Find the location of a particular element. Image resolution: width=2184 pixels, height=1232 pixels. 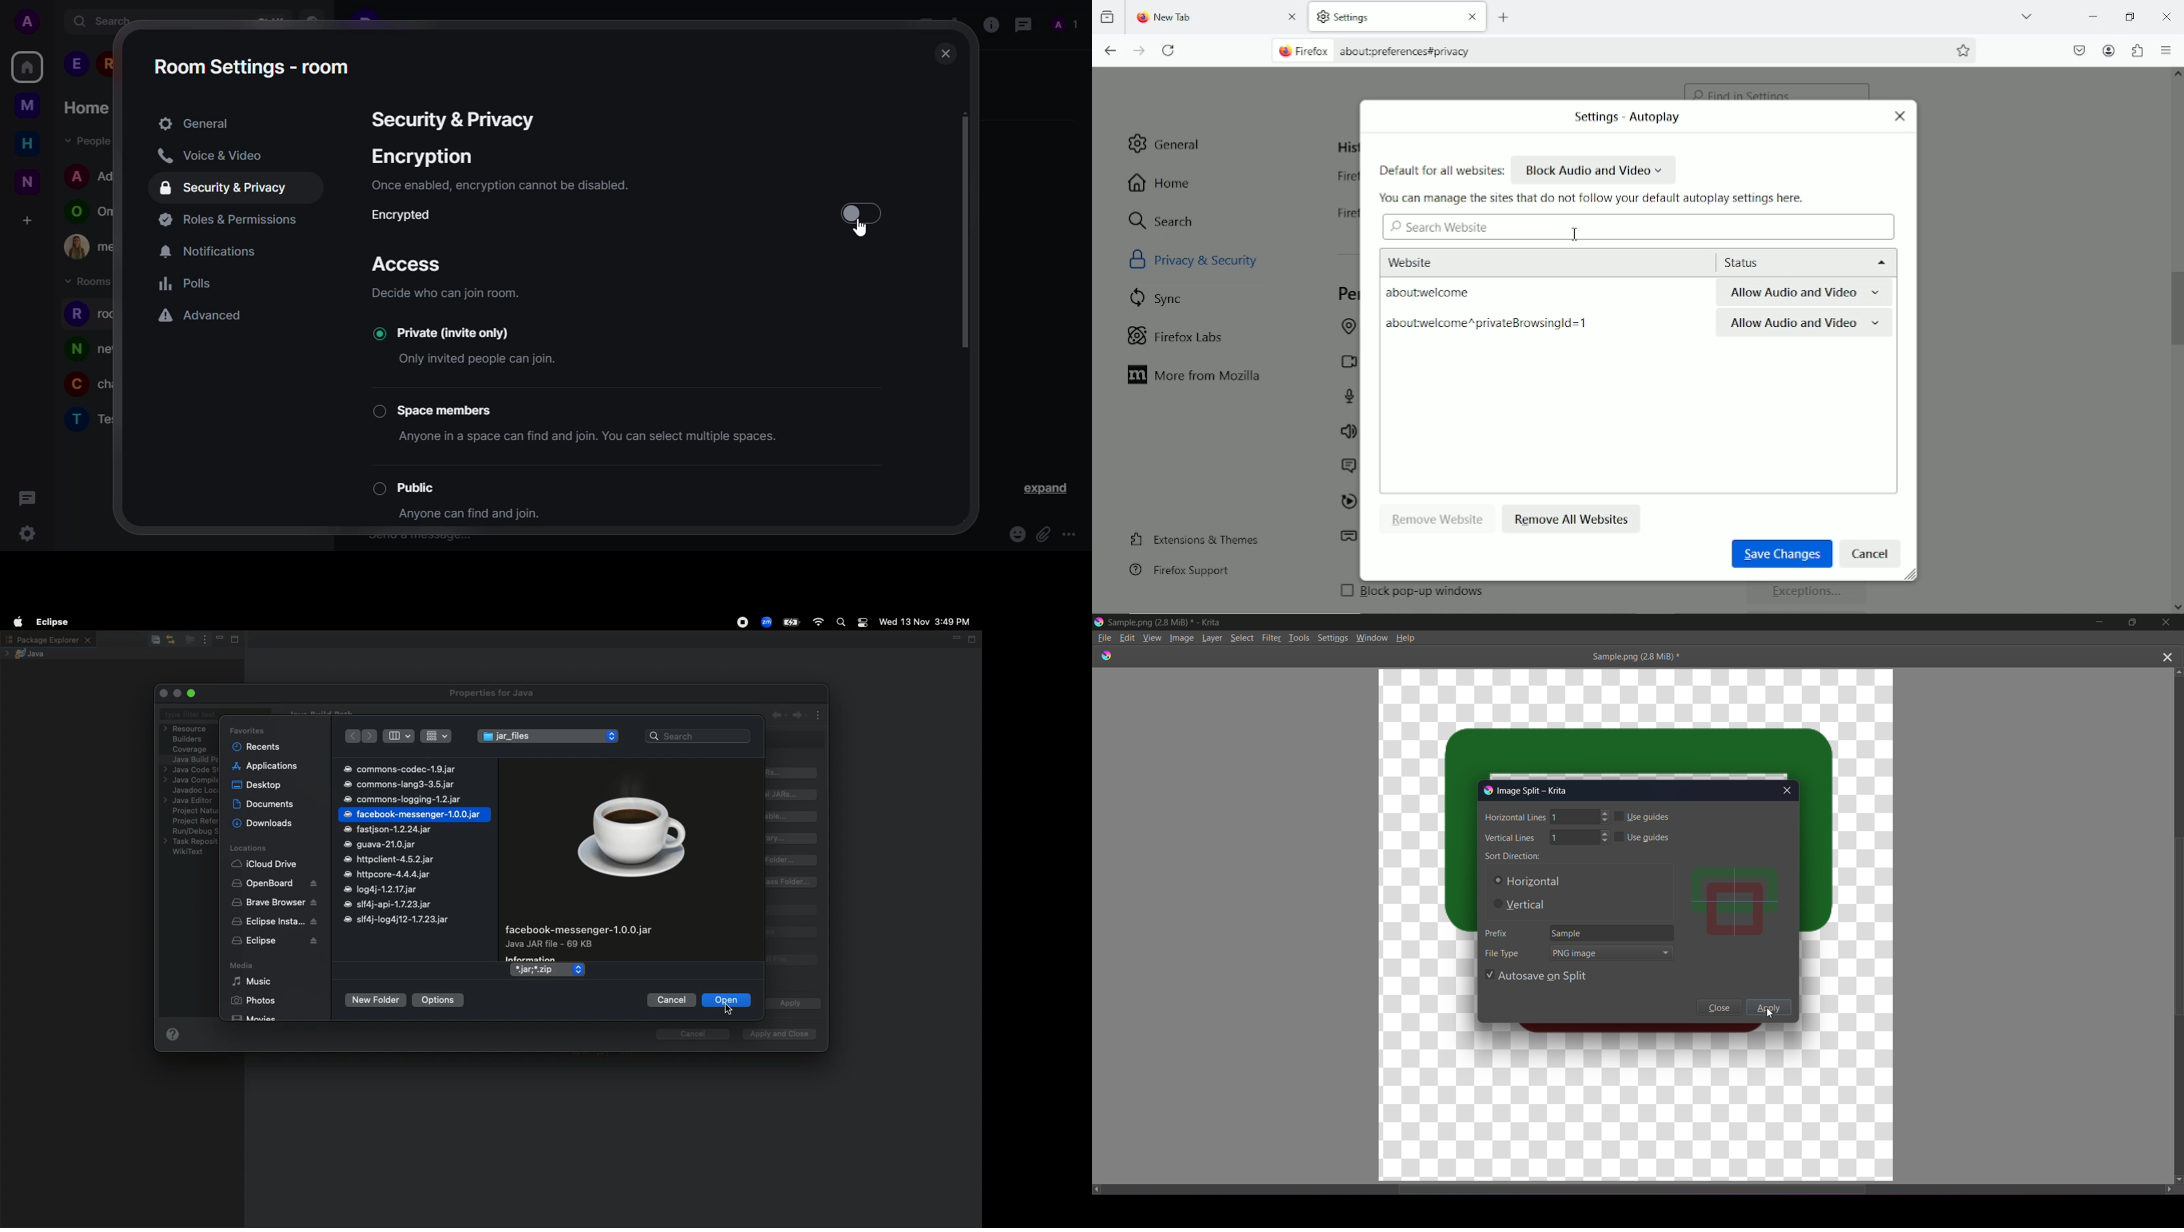

firefox will is located at coordinates (1343, 179).